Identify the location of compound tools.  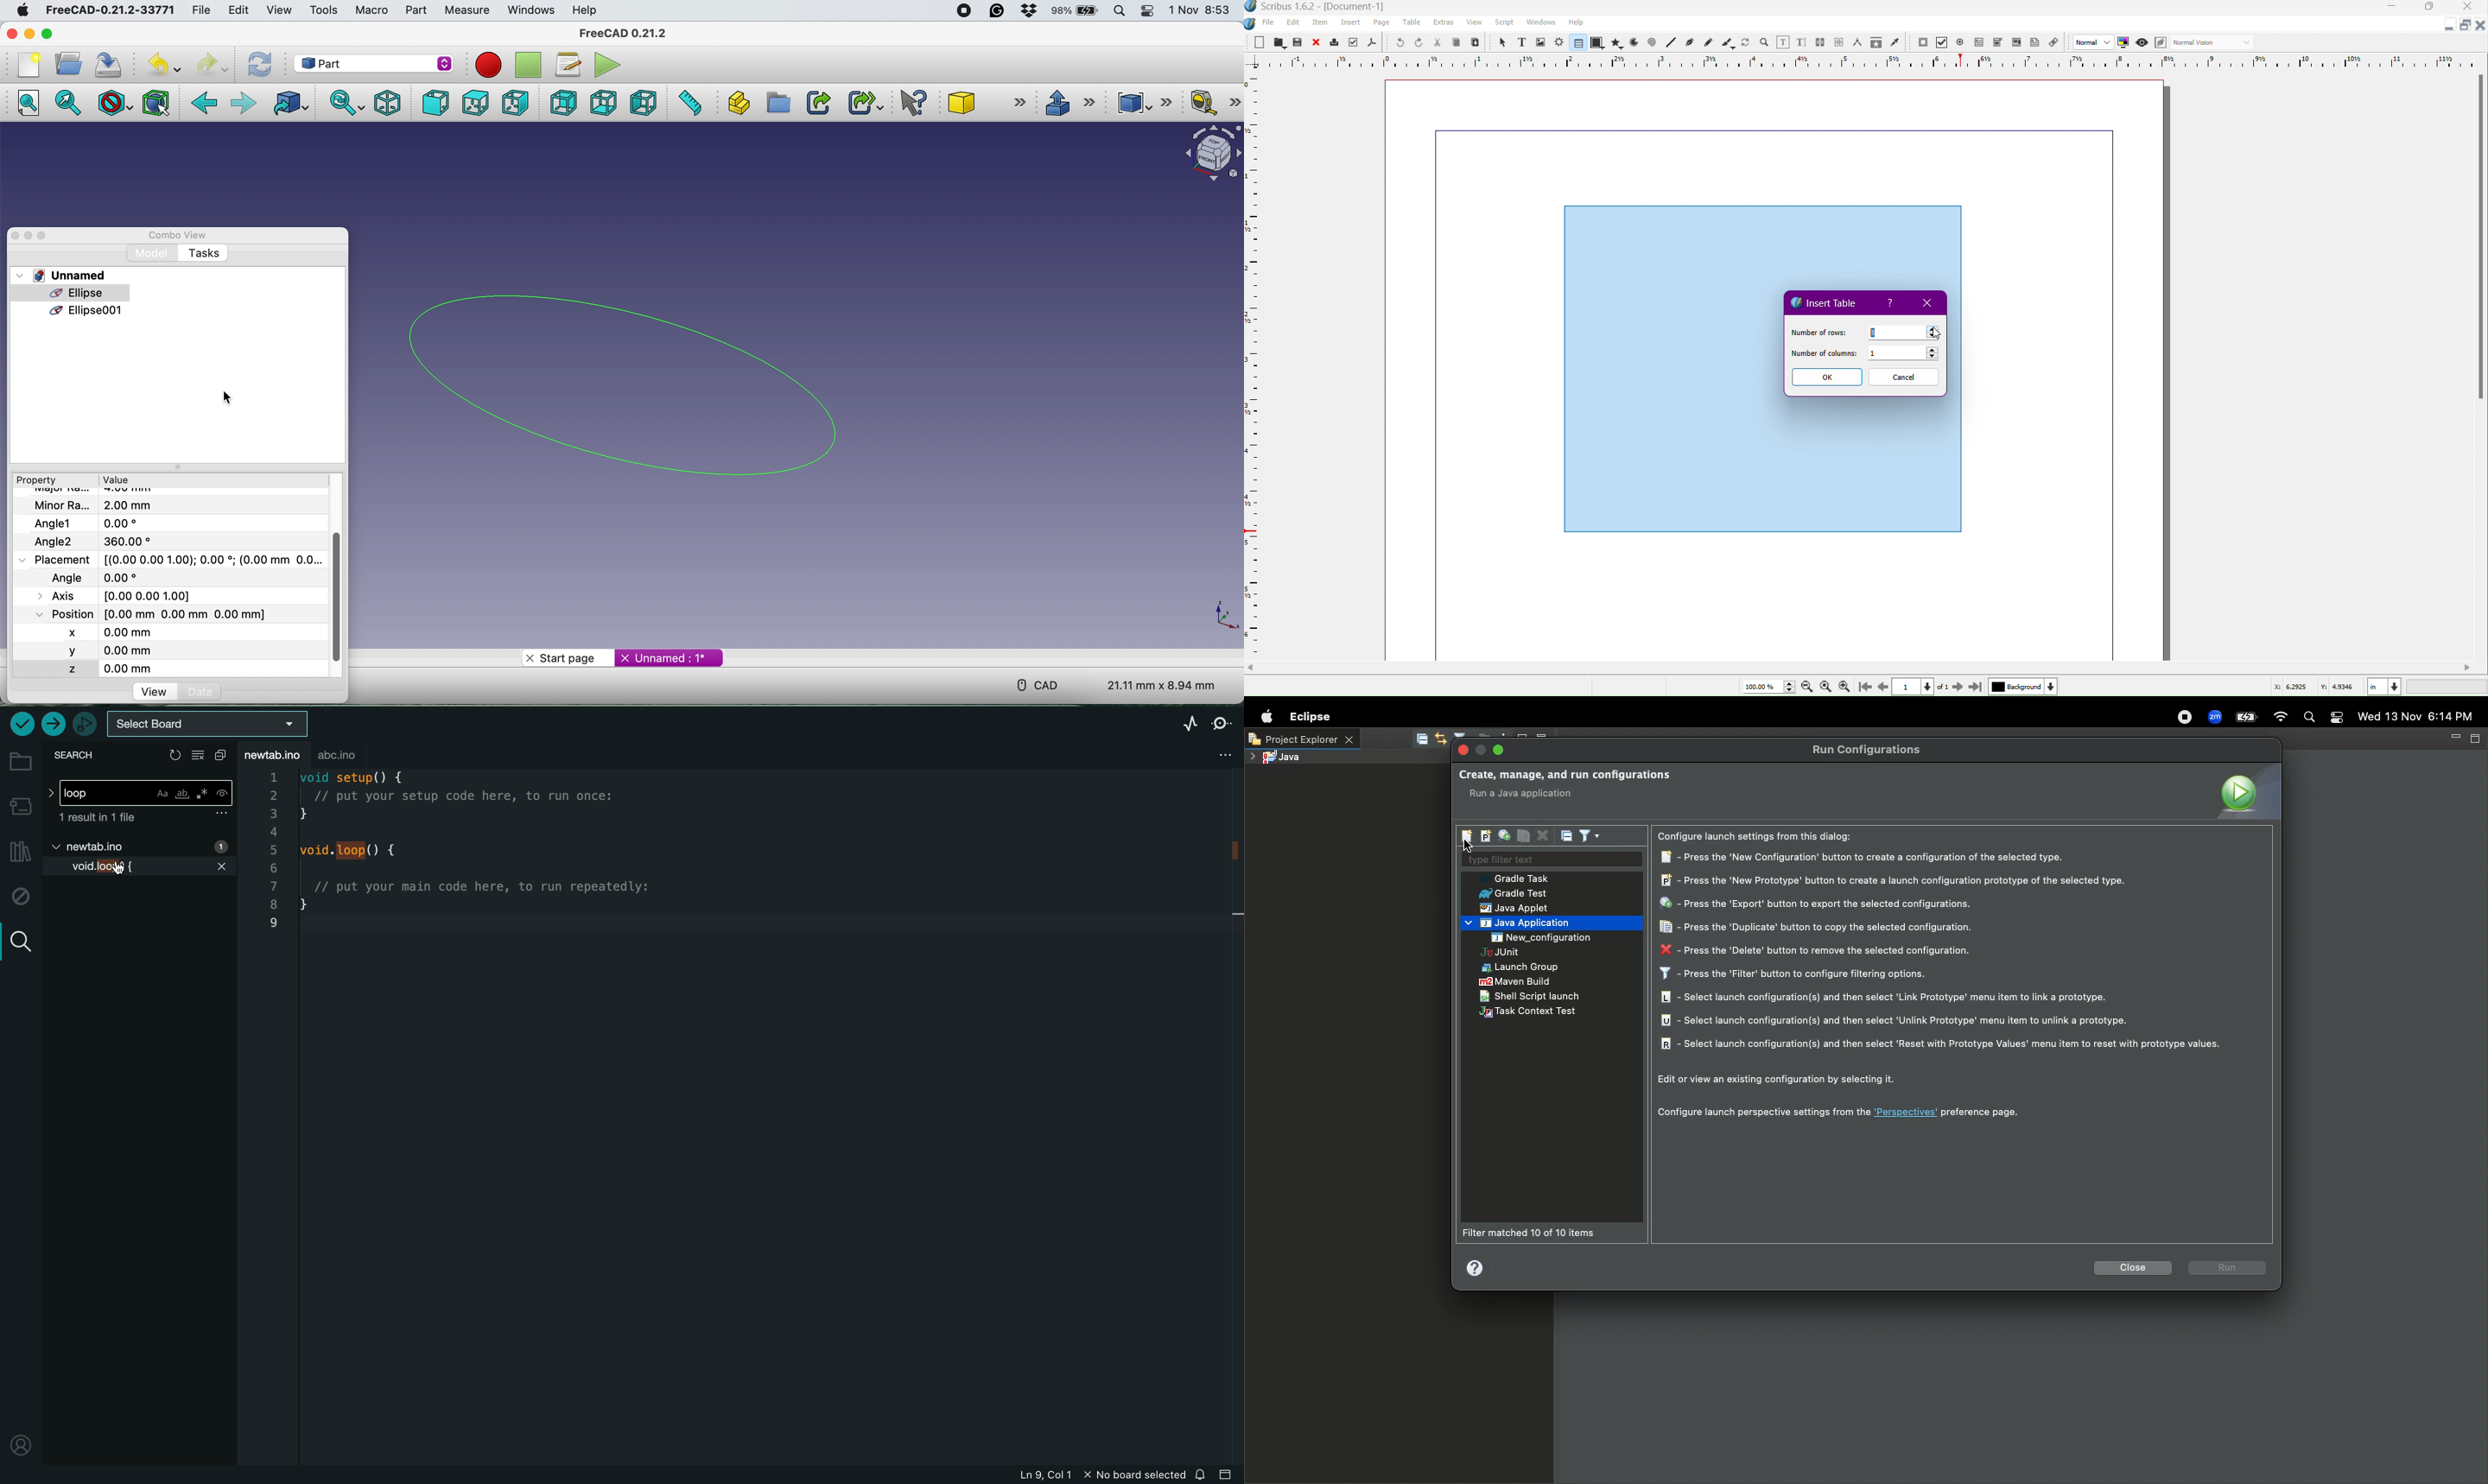
(1142, 102).